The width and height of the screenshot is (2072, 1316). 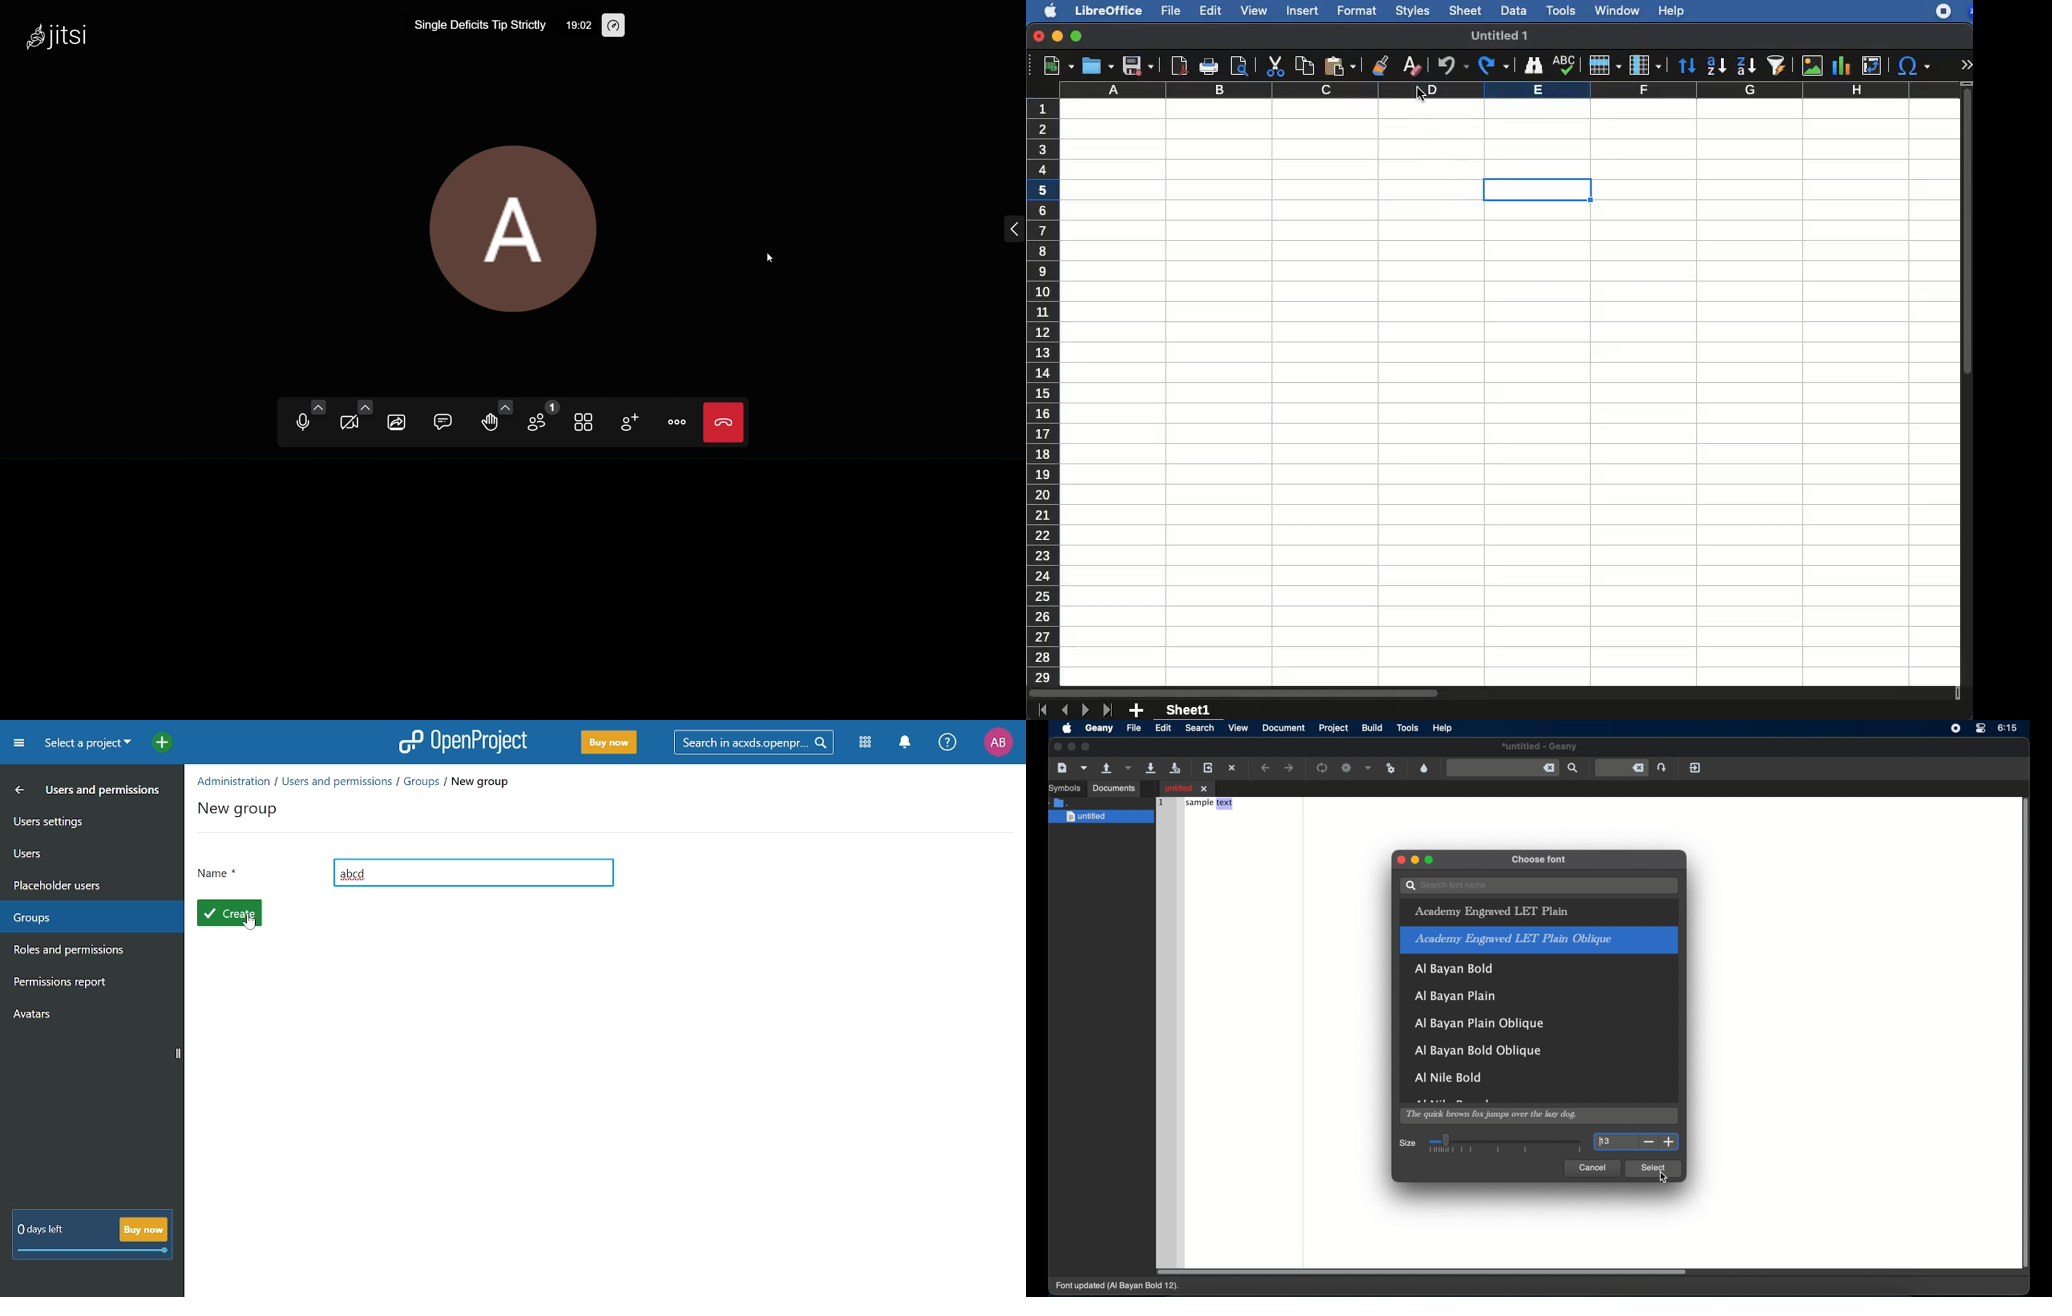 What do you see at coordinates (1812, 66) in the screenshot?
I see `image` at bounding box center [1812, 66].